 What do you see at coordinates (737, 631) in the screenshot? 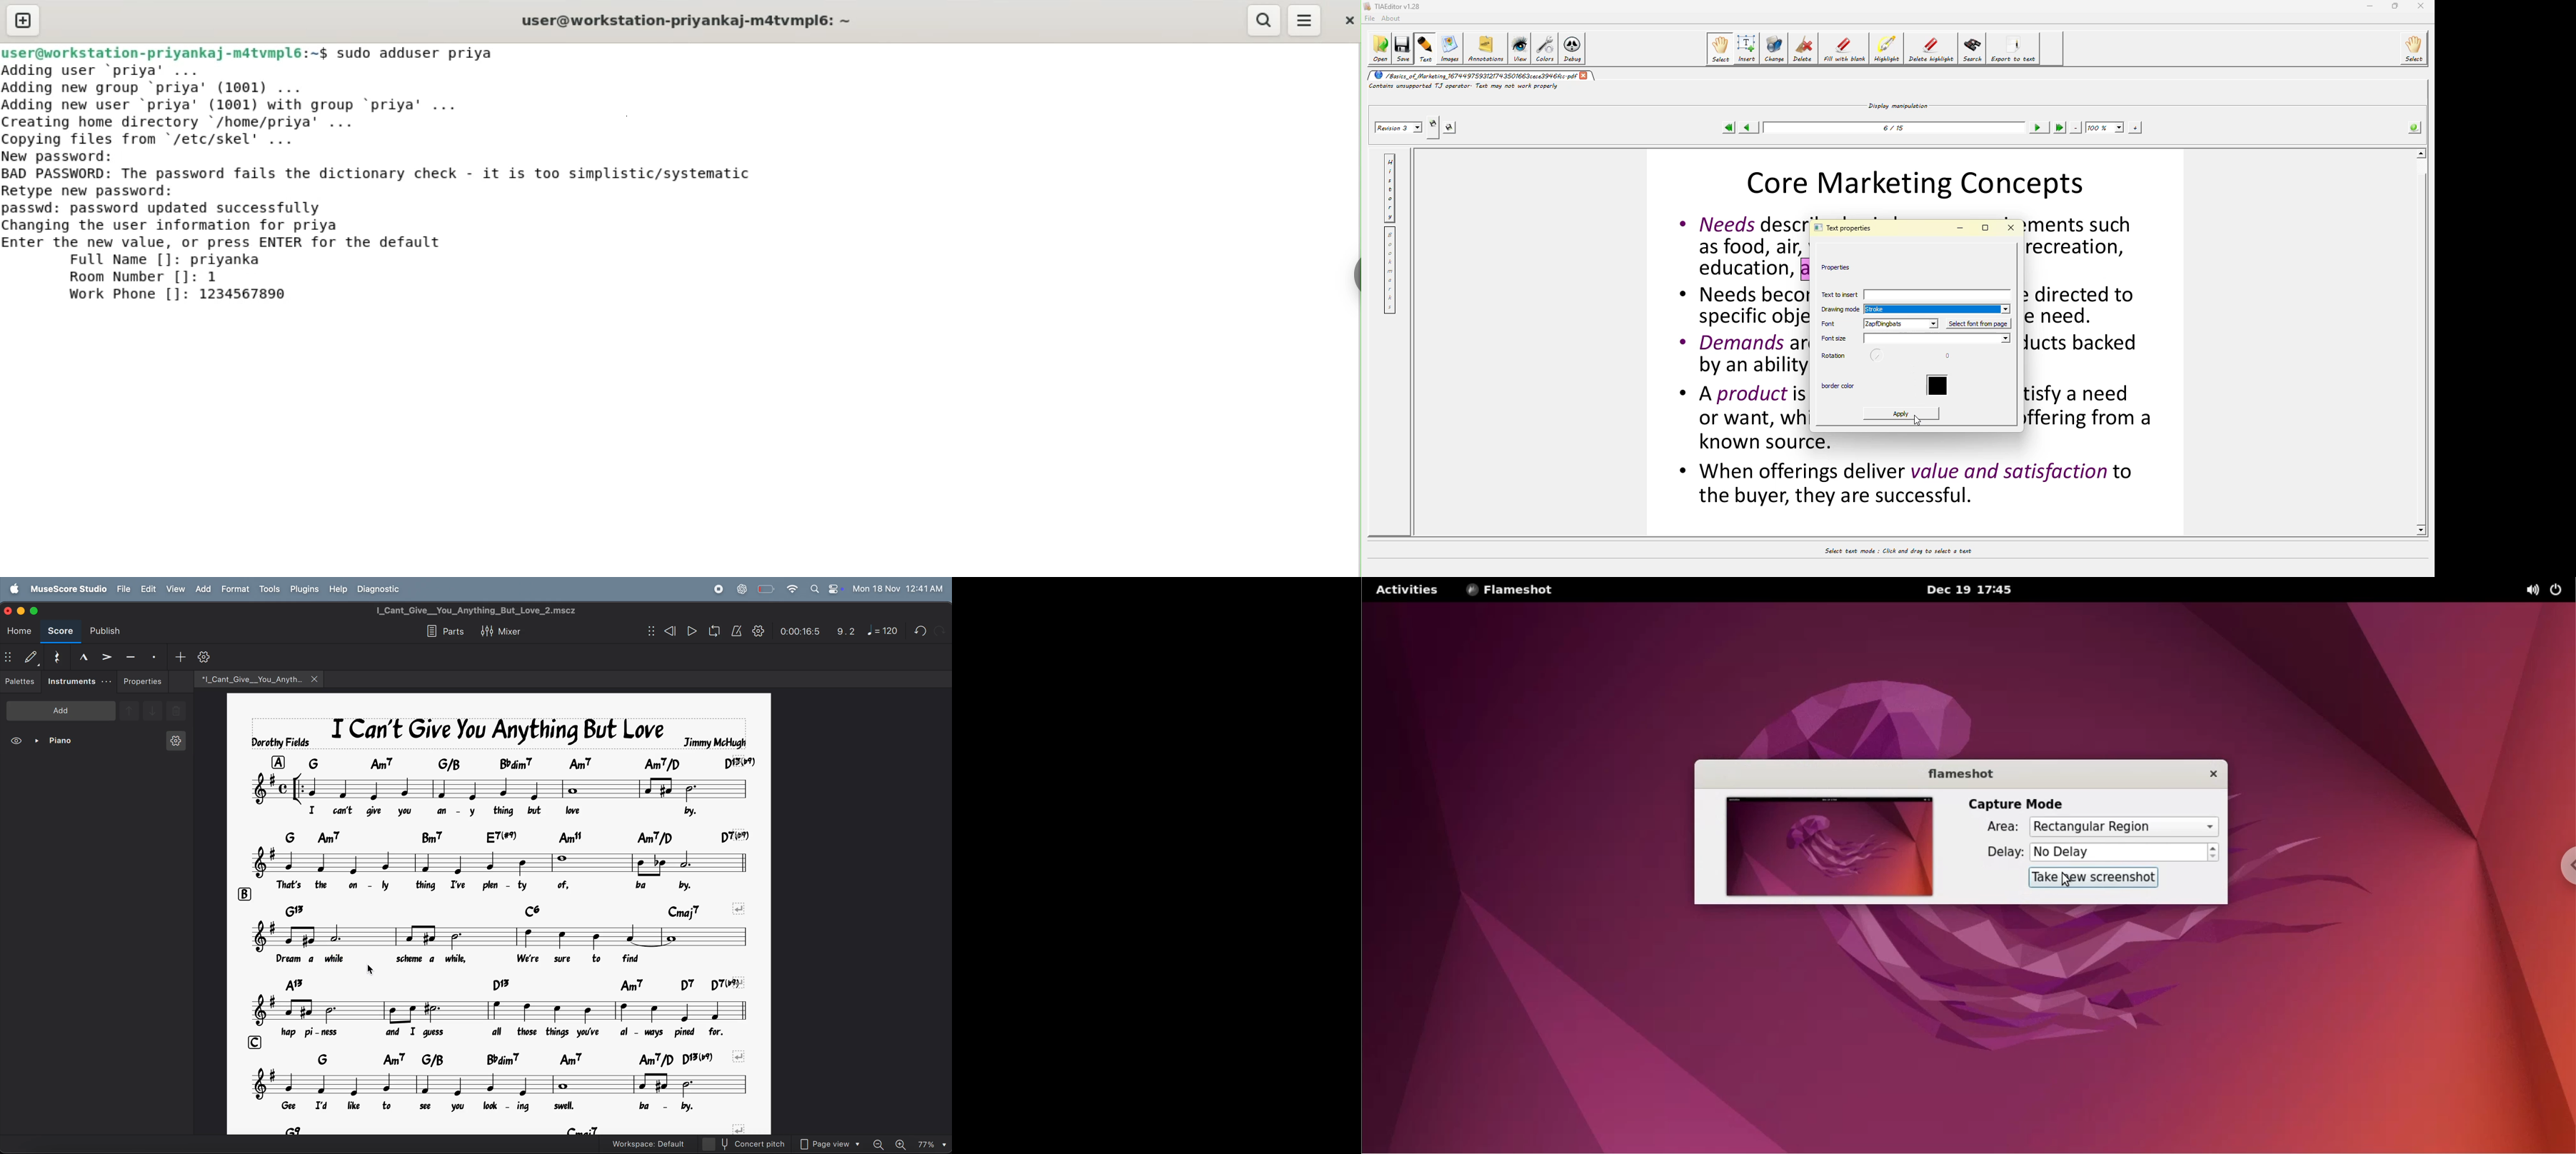
I see `metronome` at bounding box center [737, 631].